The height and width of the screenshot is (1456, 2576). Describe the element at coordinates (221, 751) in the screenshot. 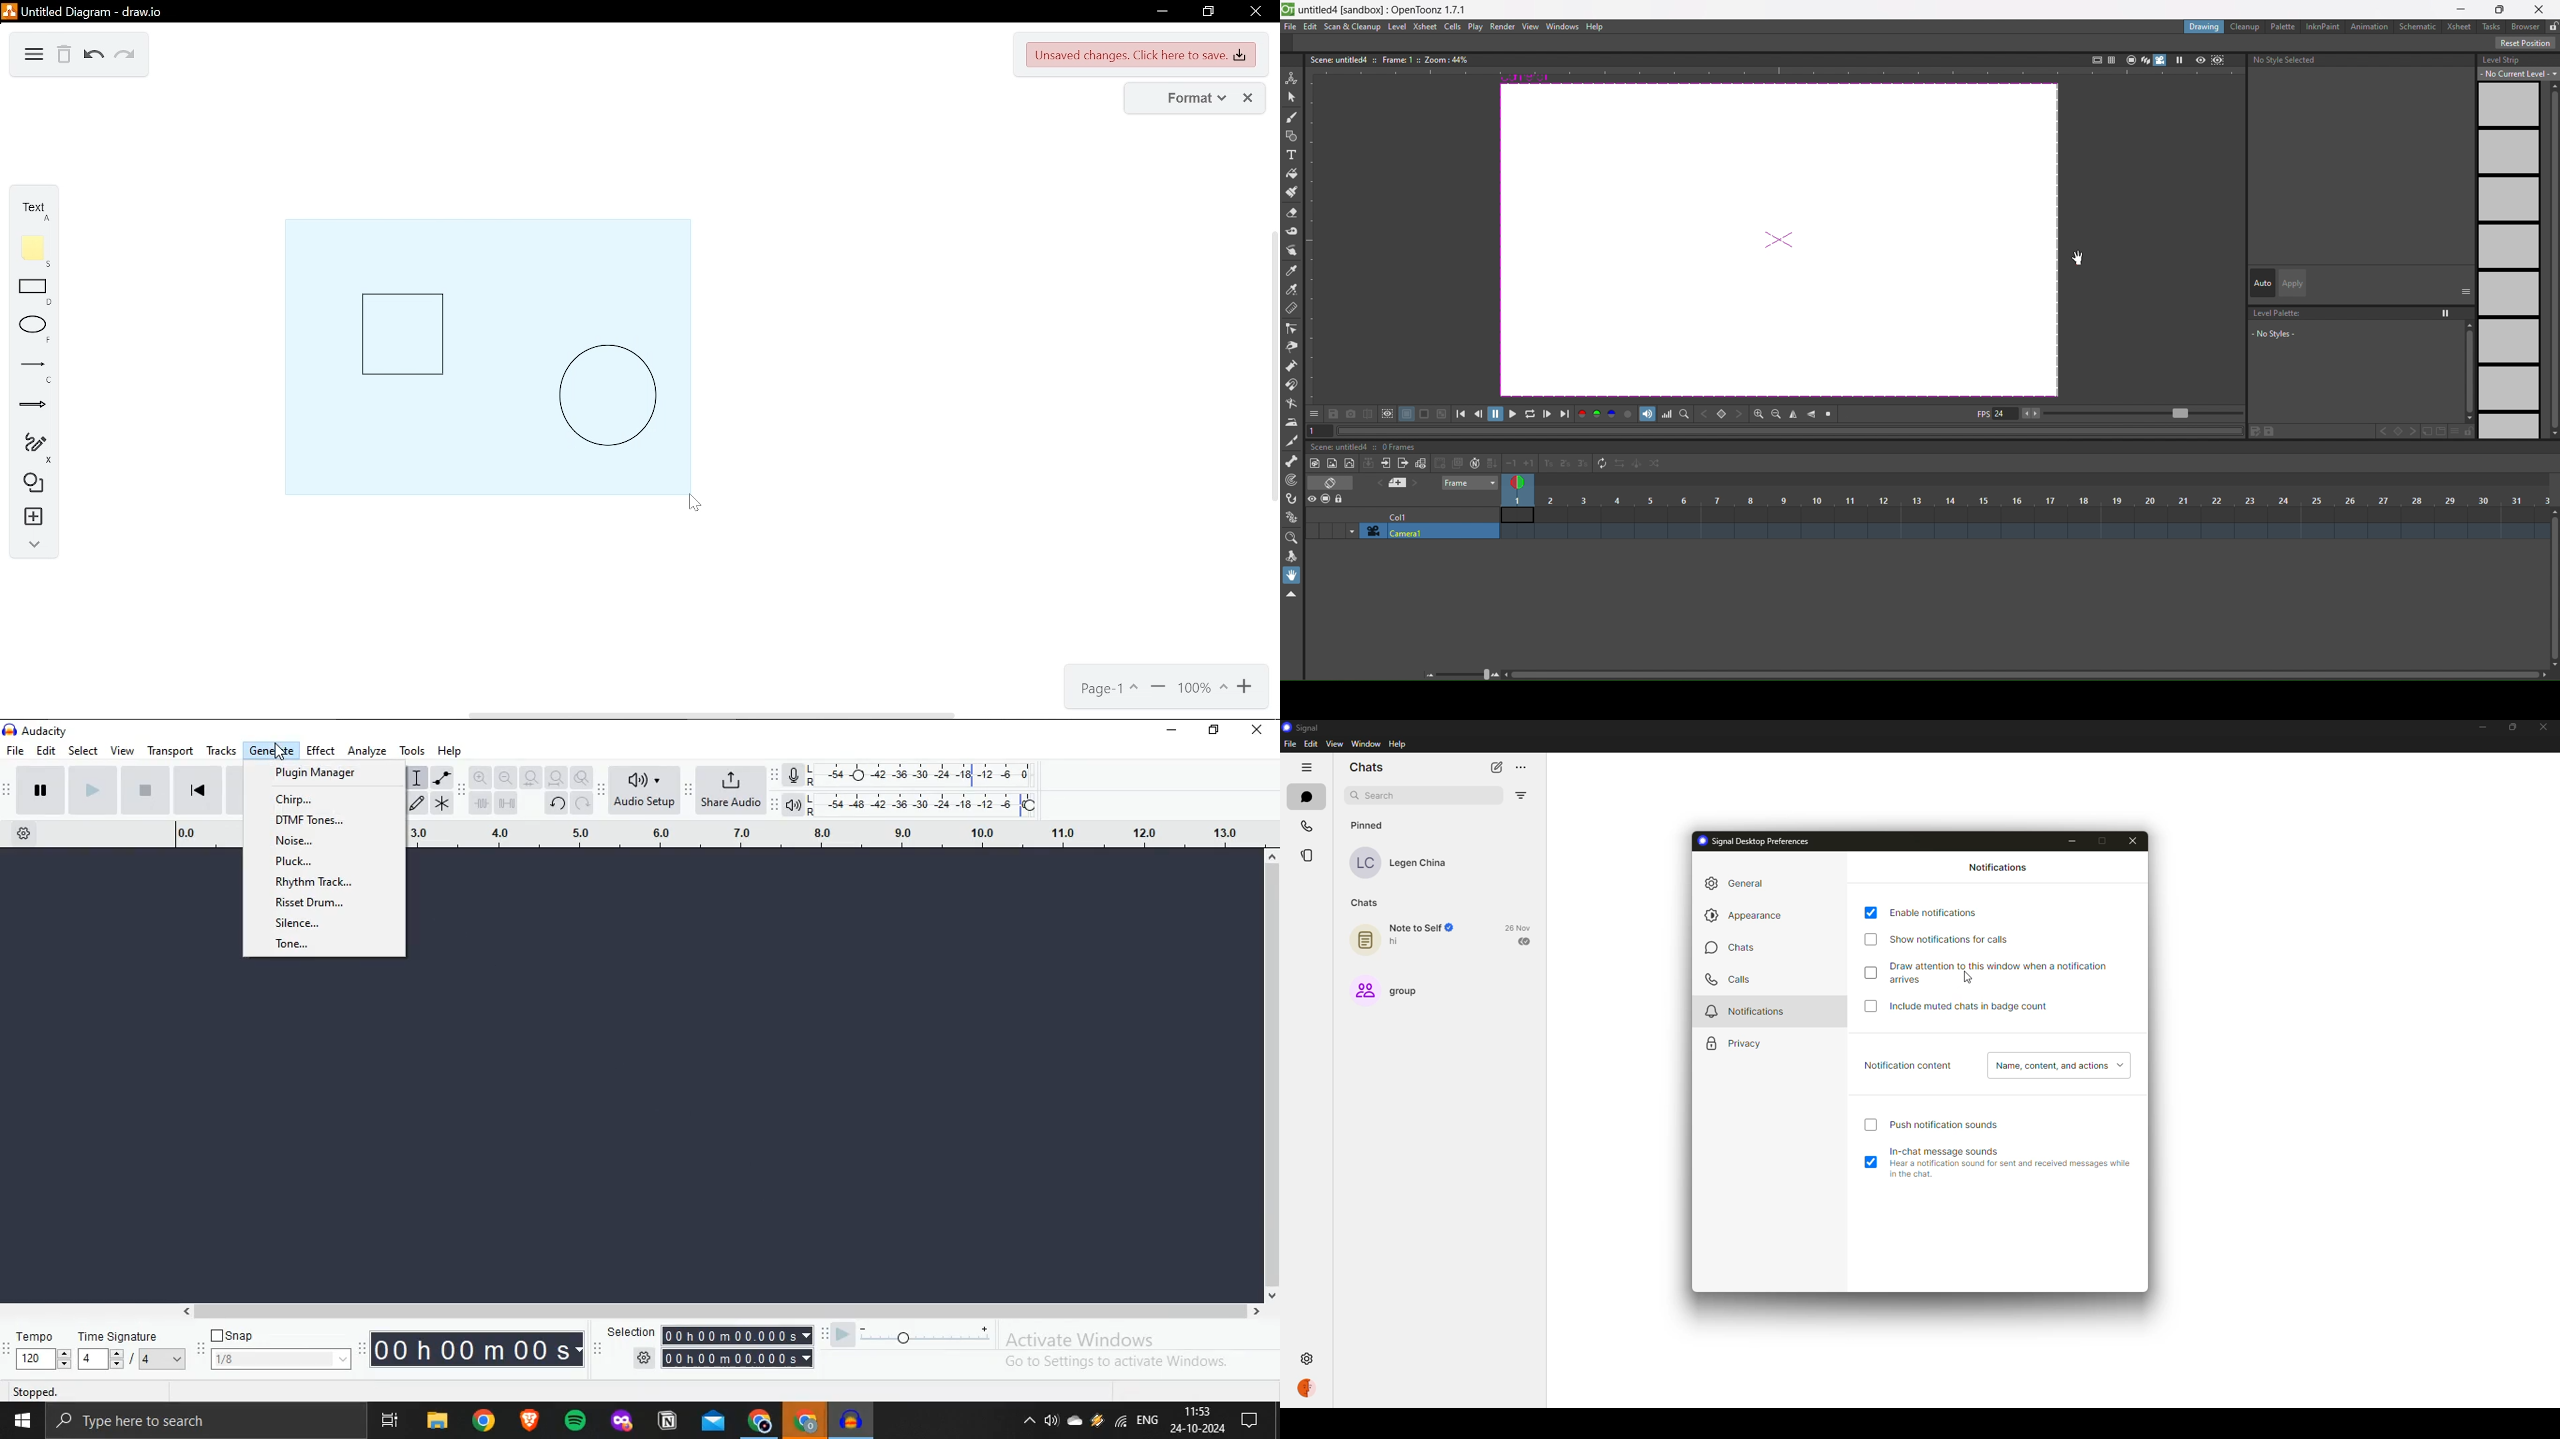

I see `Tracks` at that location.